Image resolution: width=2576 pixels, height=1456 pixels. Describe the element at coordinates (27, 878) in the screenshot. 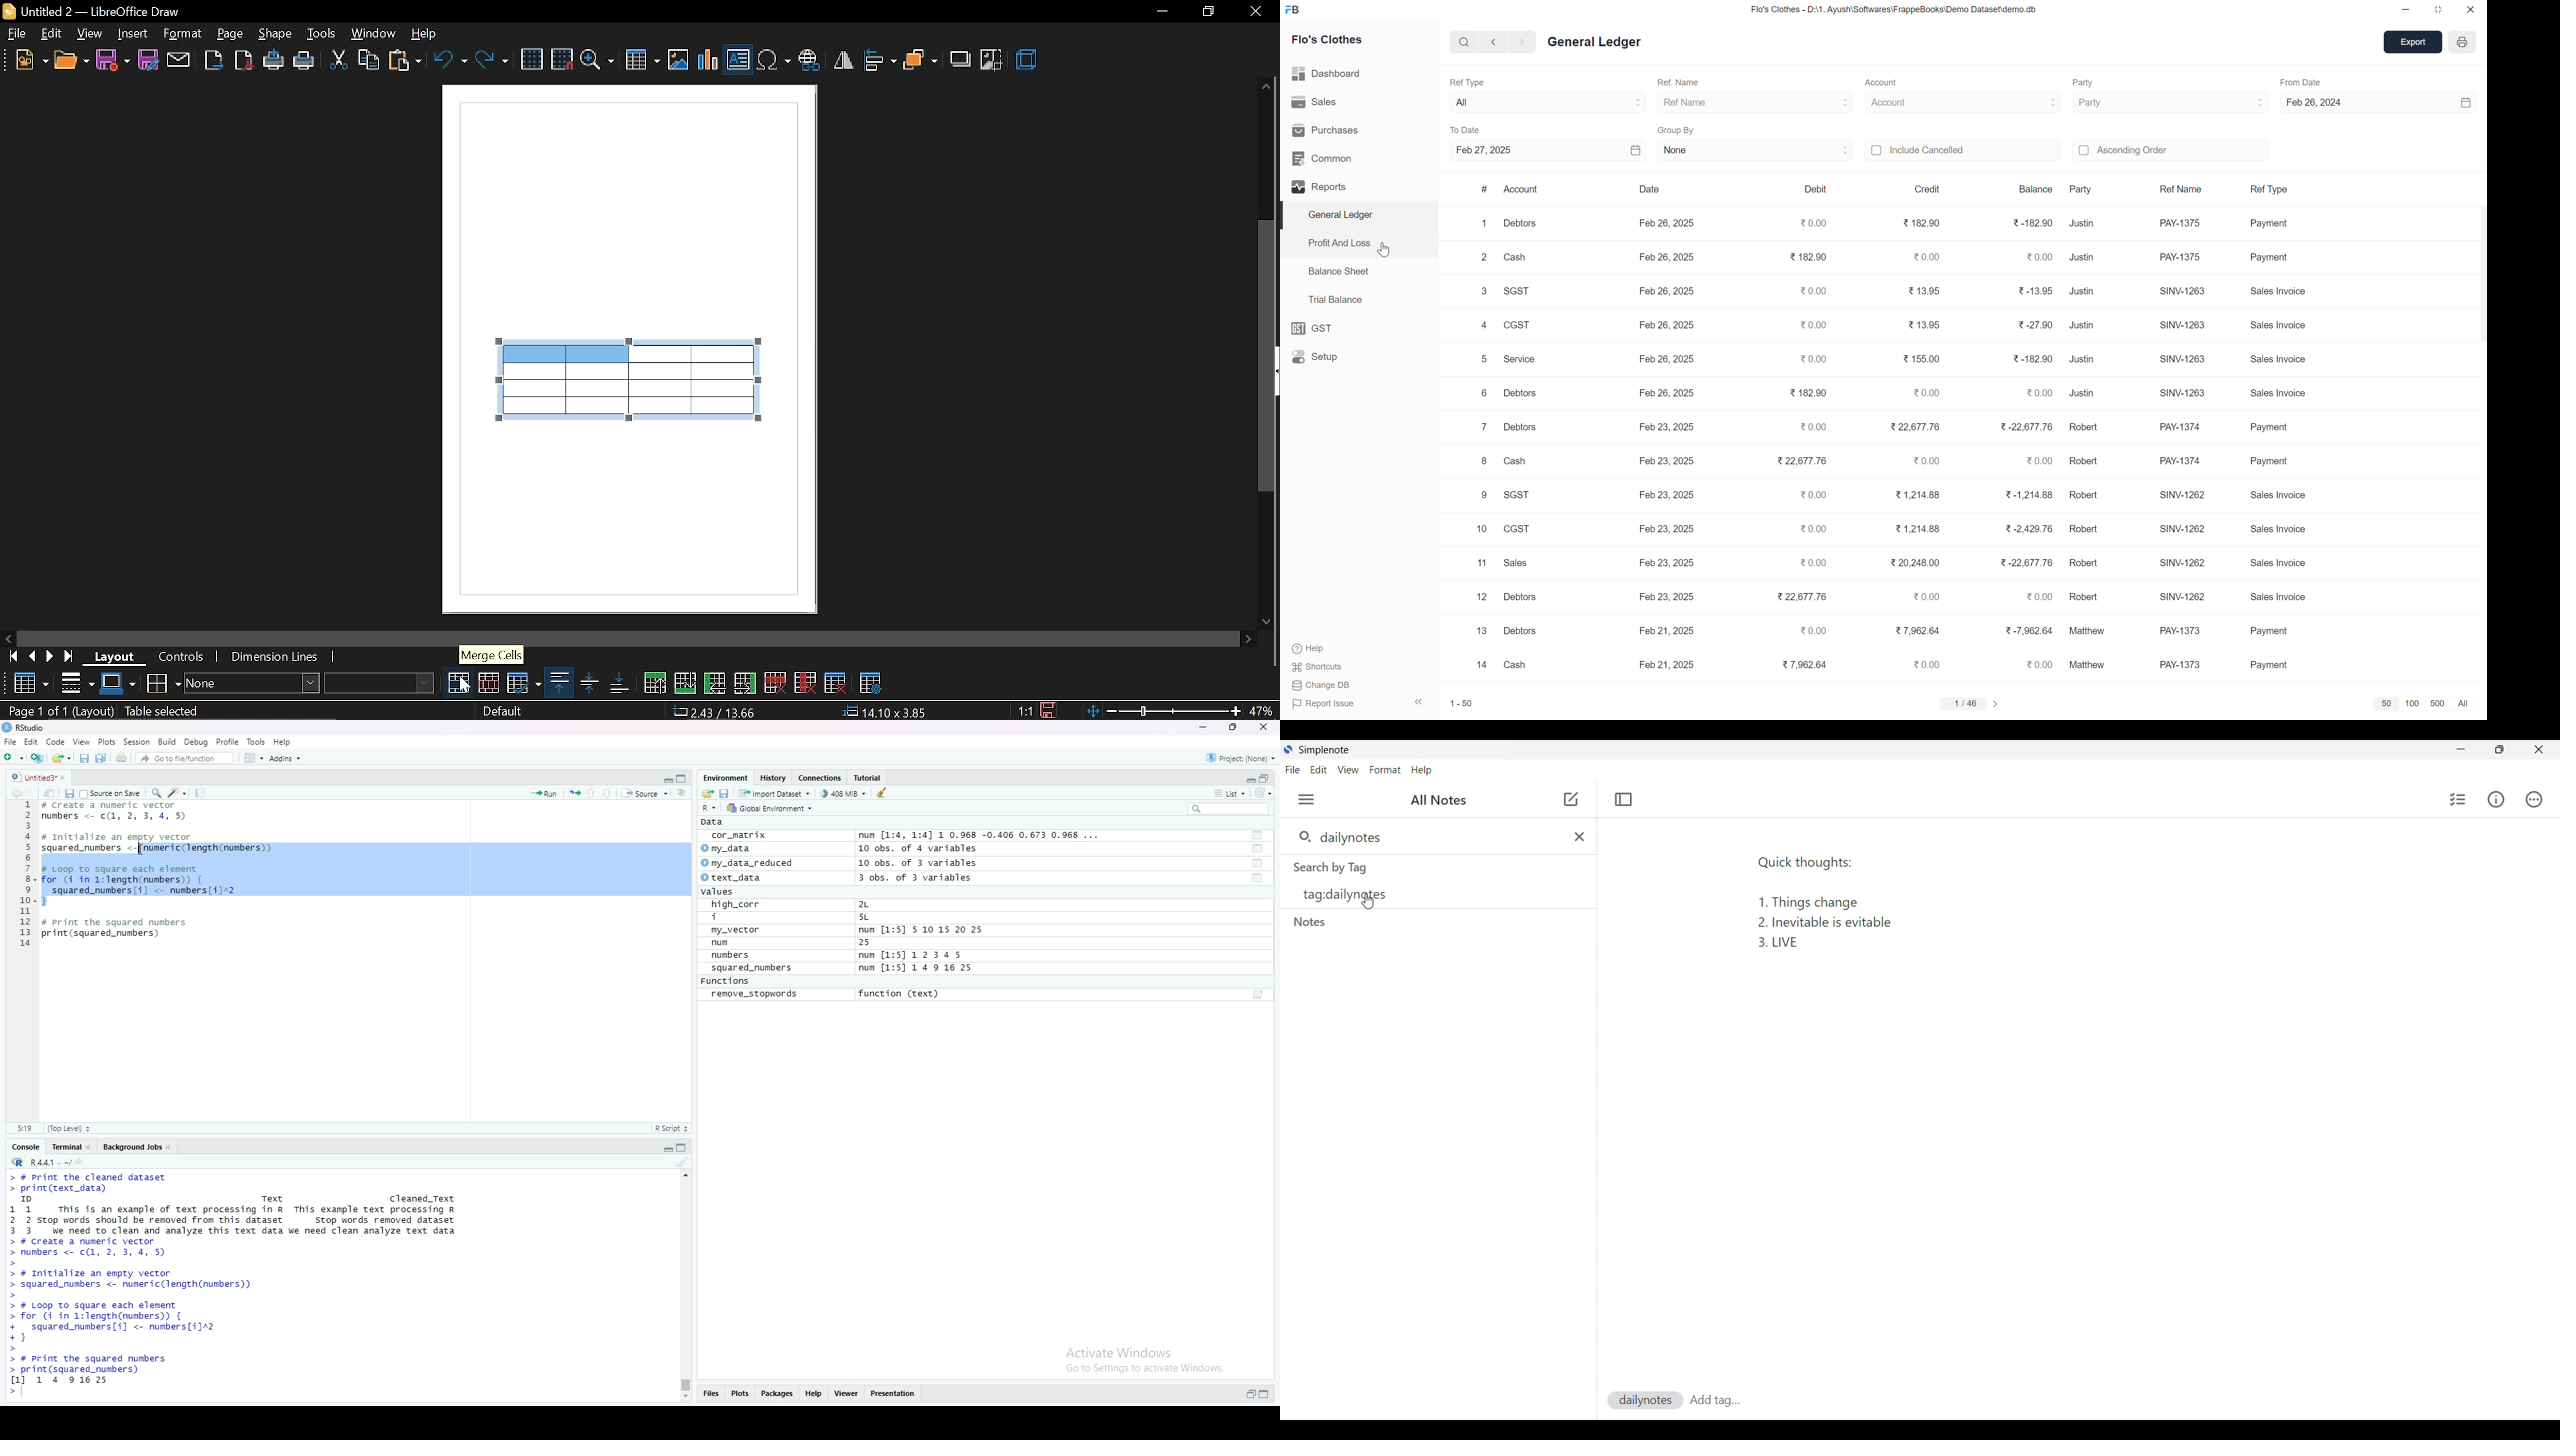

I see `line number` at that location.